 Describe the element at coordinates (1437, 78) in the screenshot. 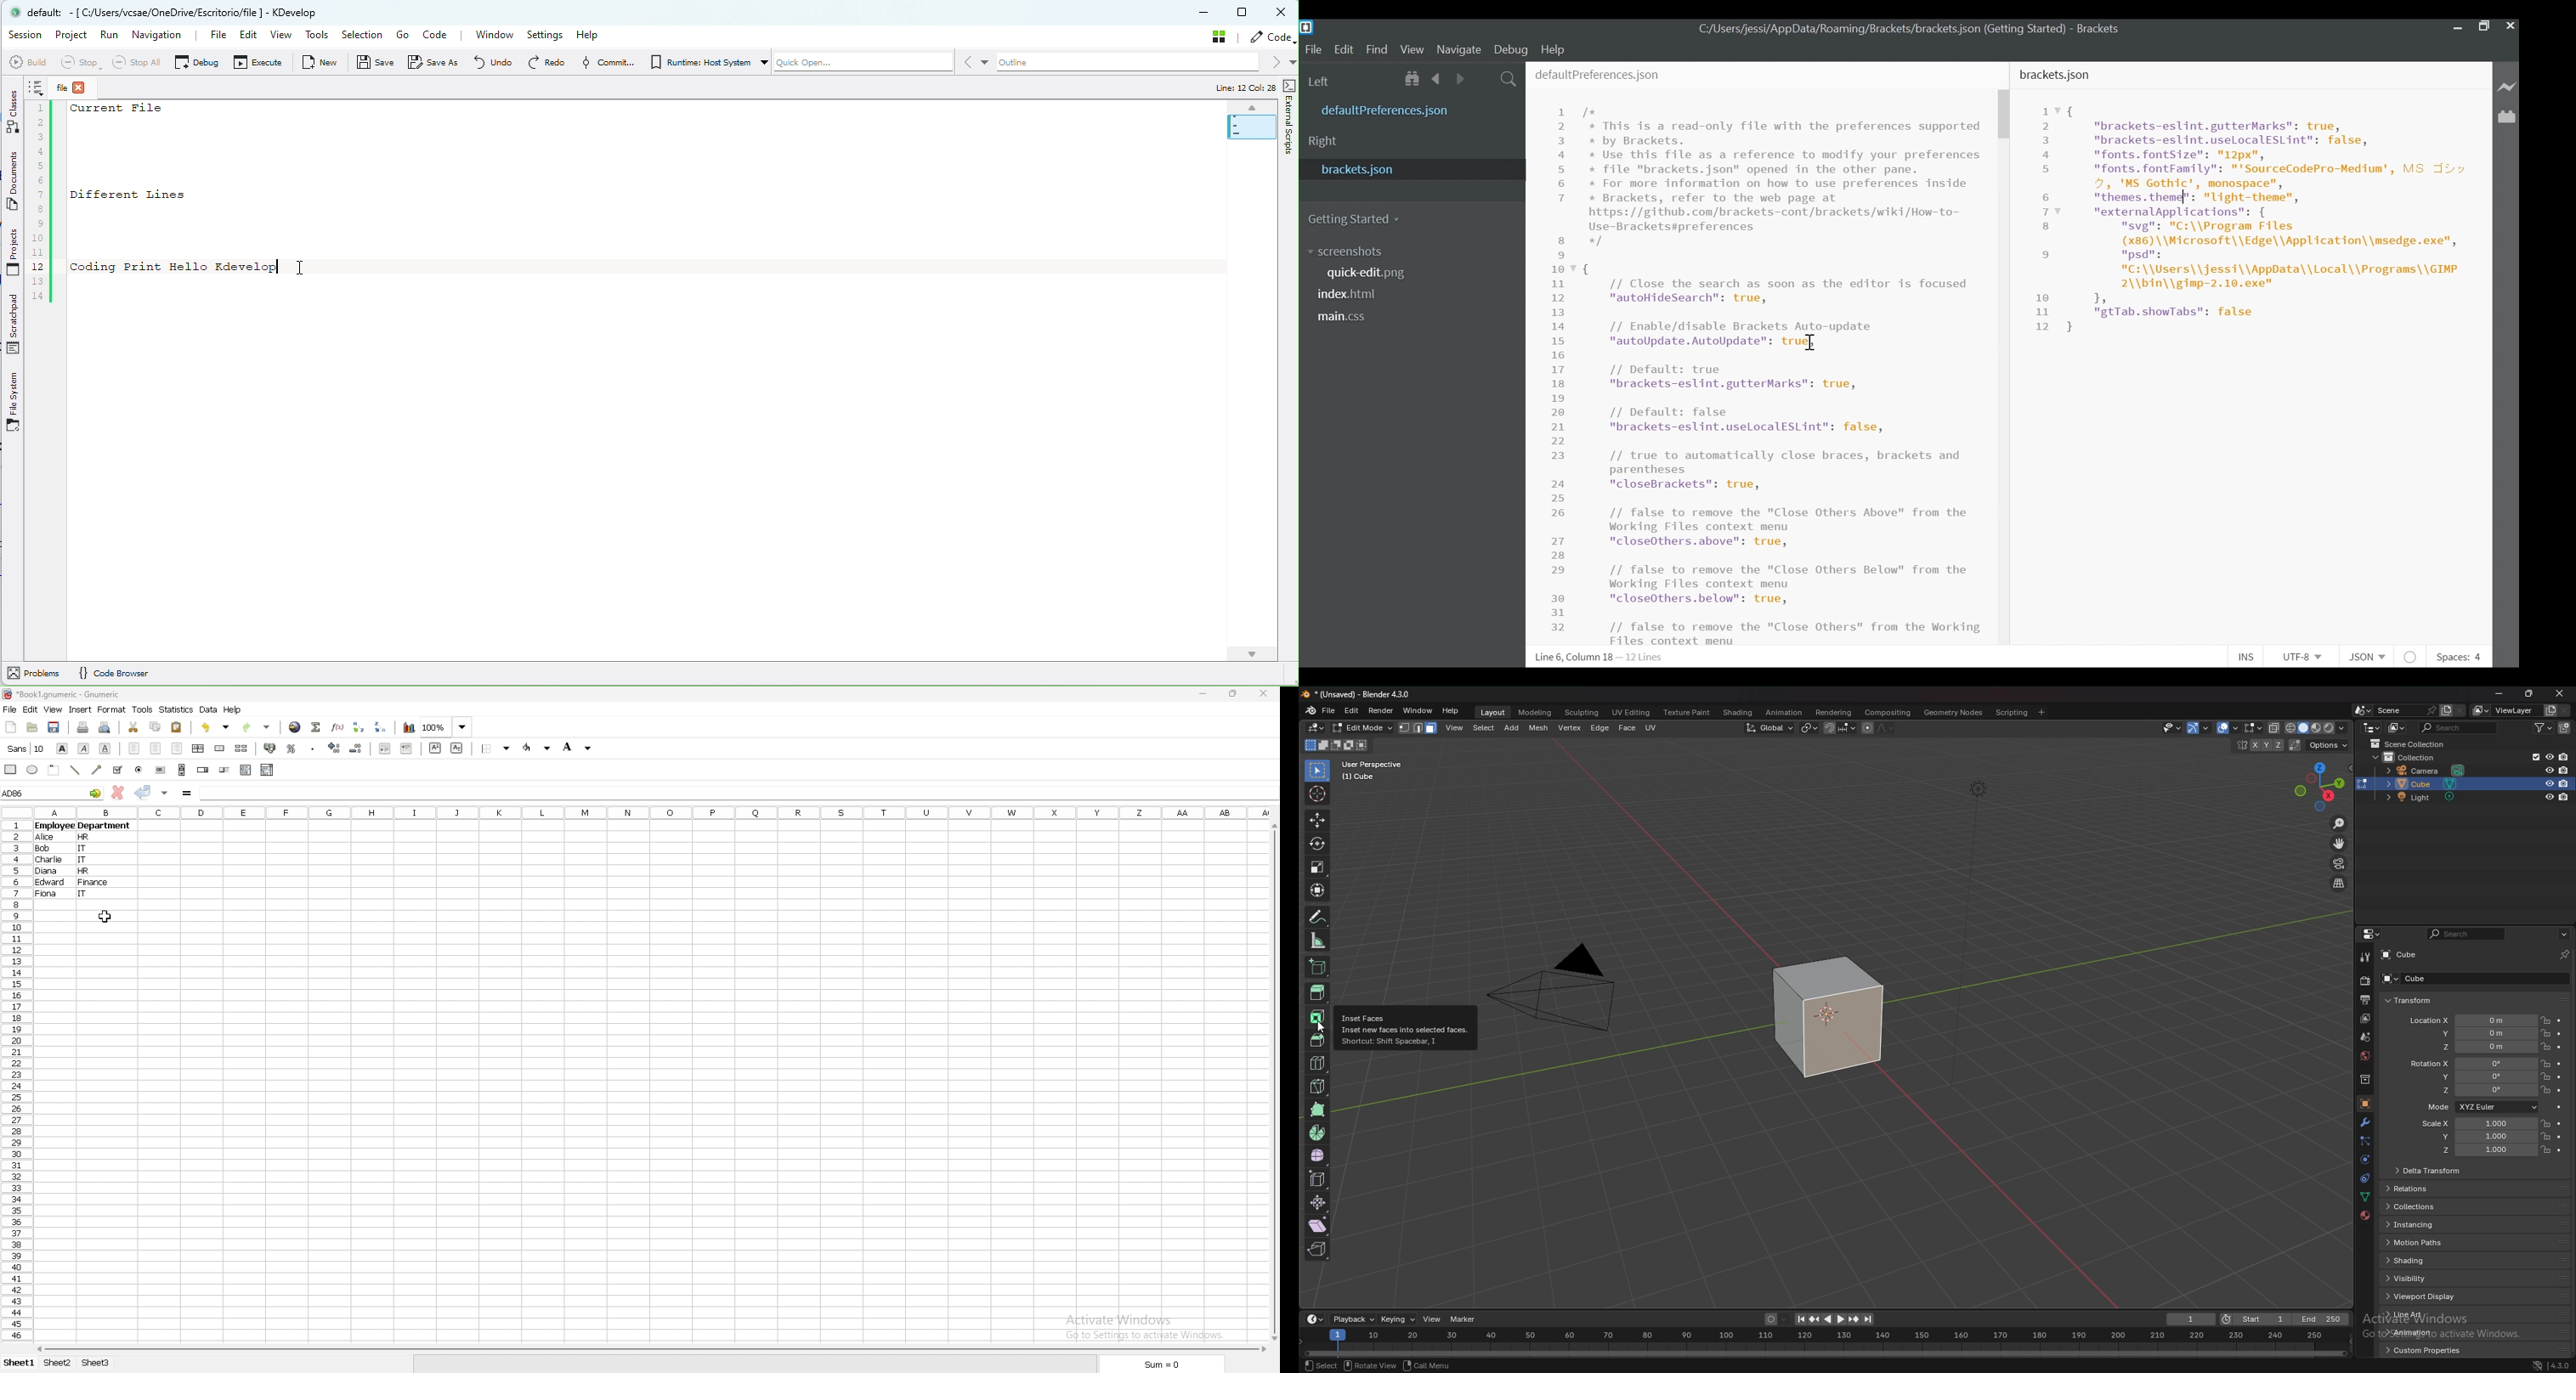

I see `Navigate back` at that location.